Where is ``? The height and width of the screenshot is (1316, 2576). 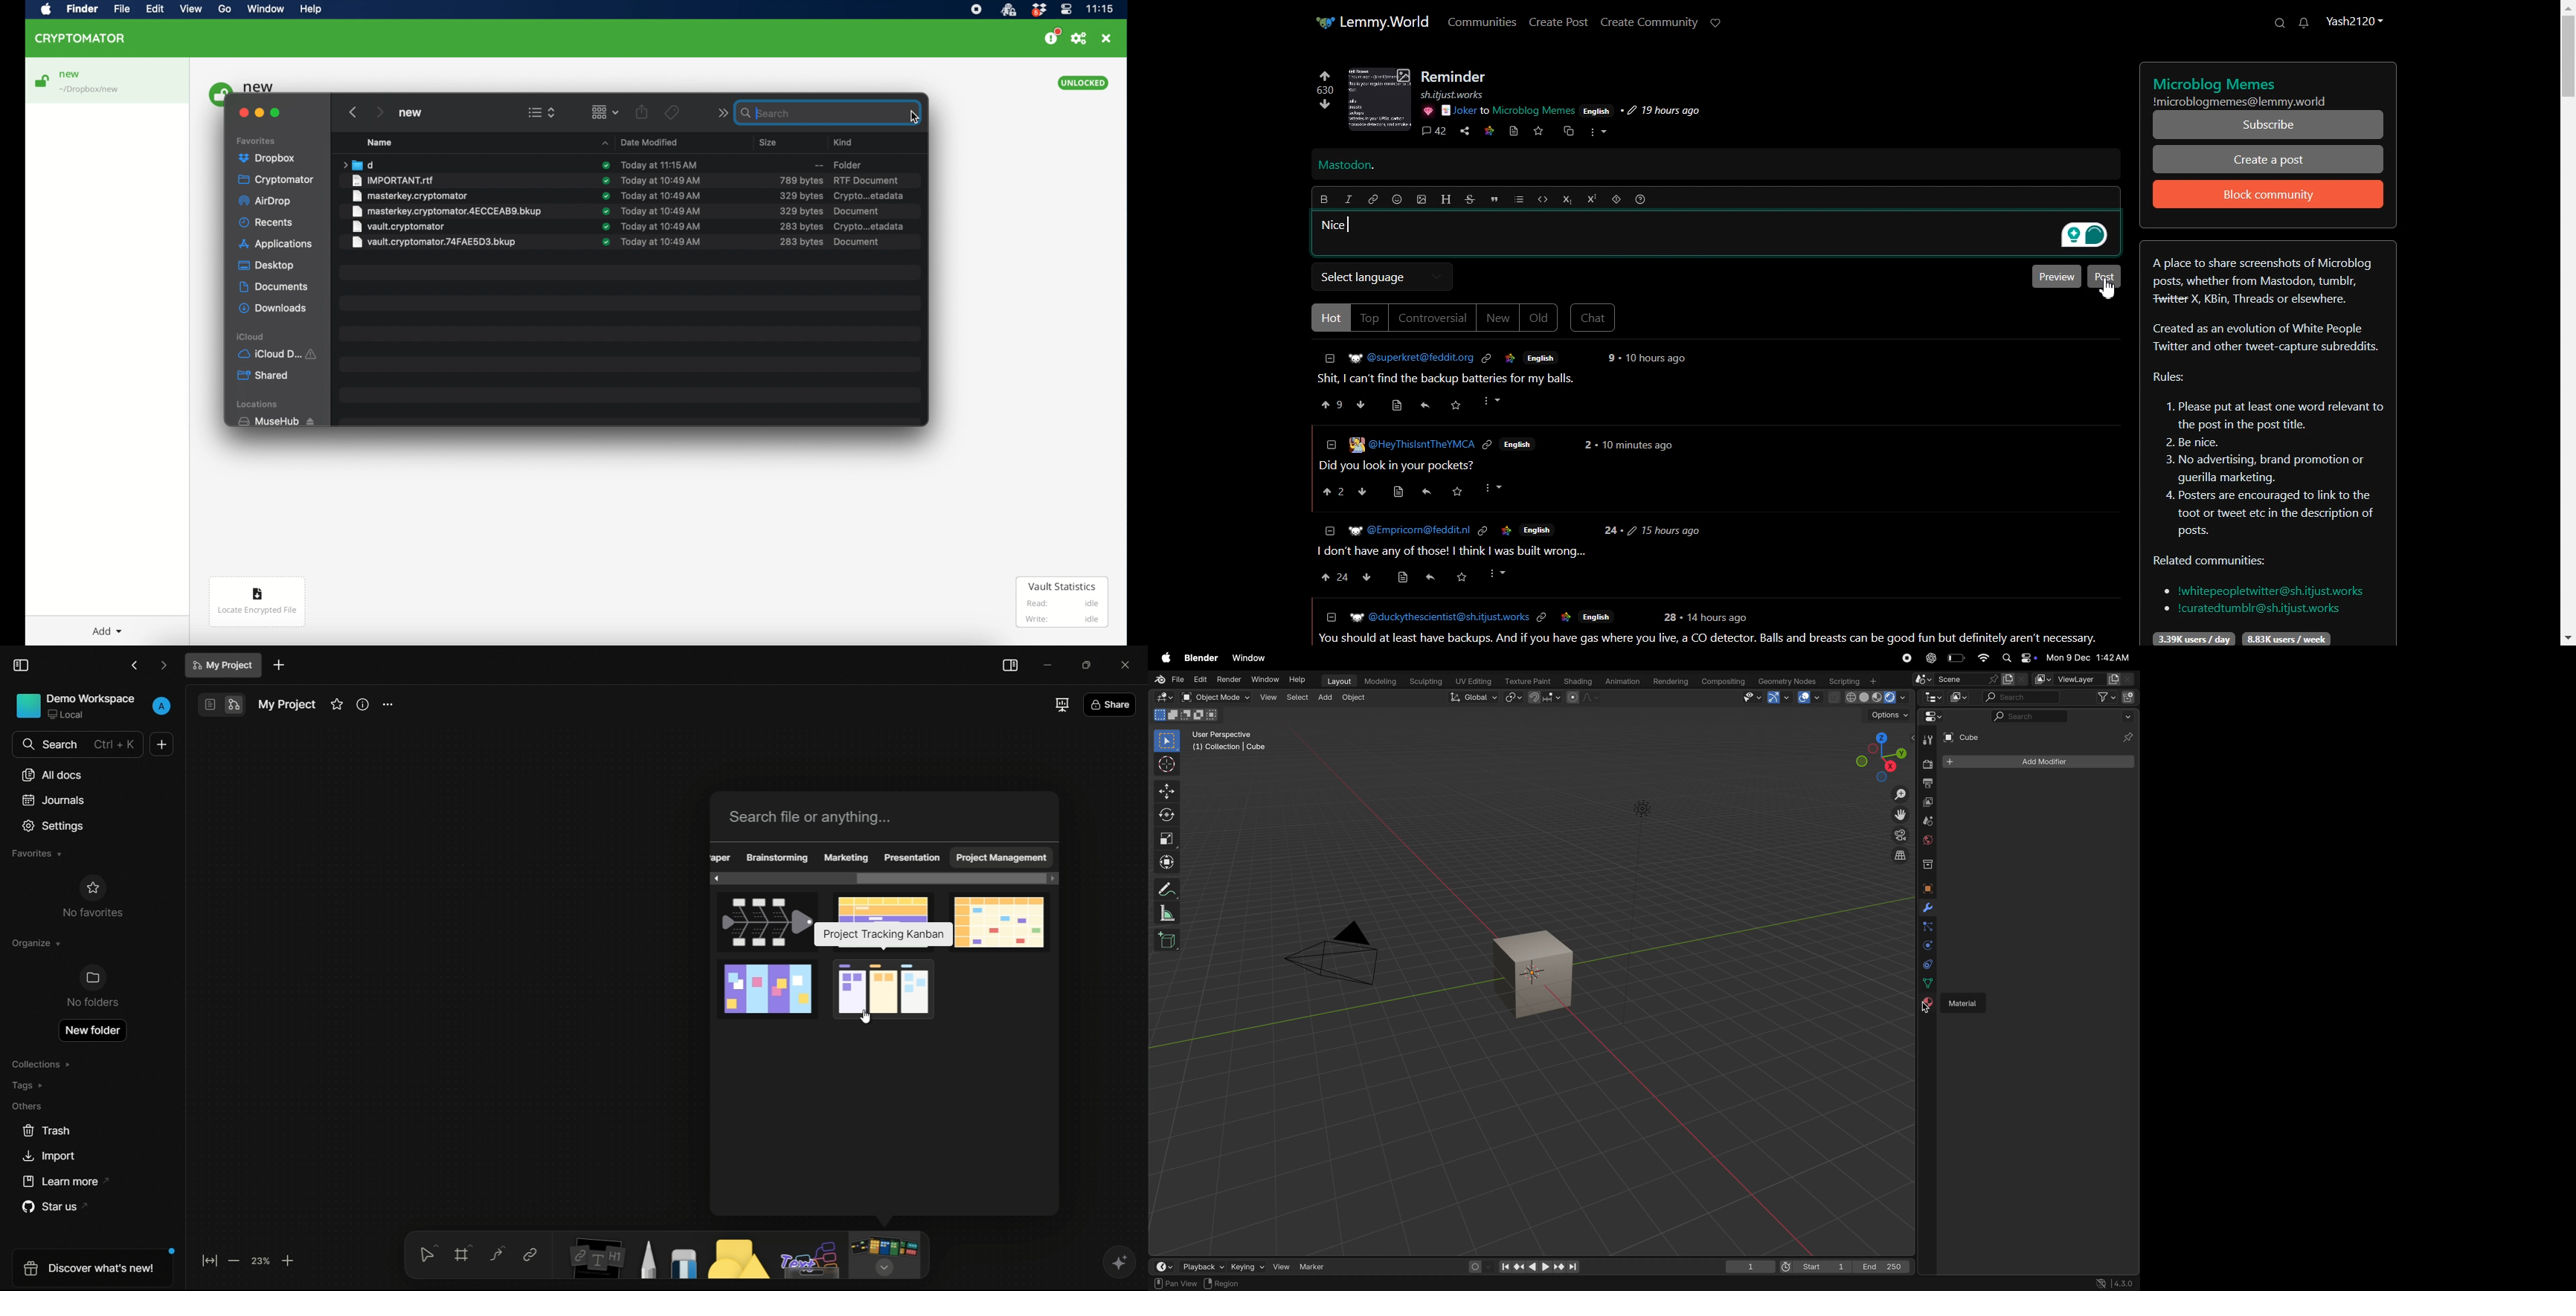
 is located at coordinates (1364, 492).